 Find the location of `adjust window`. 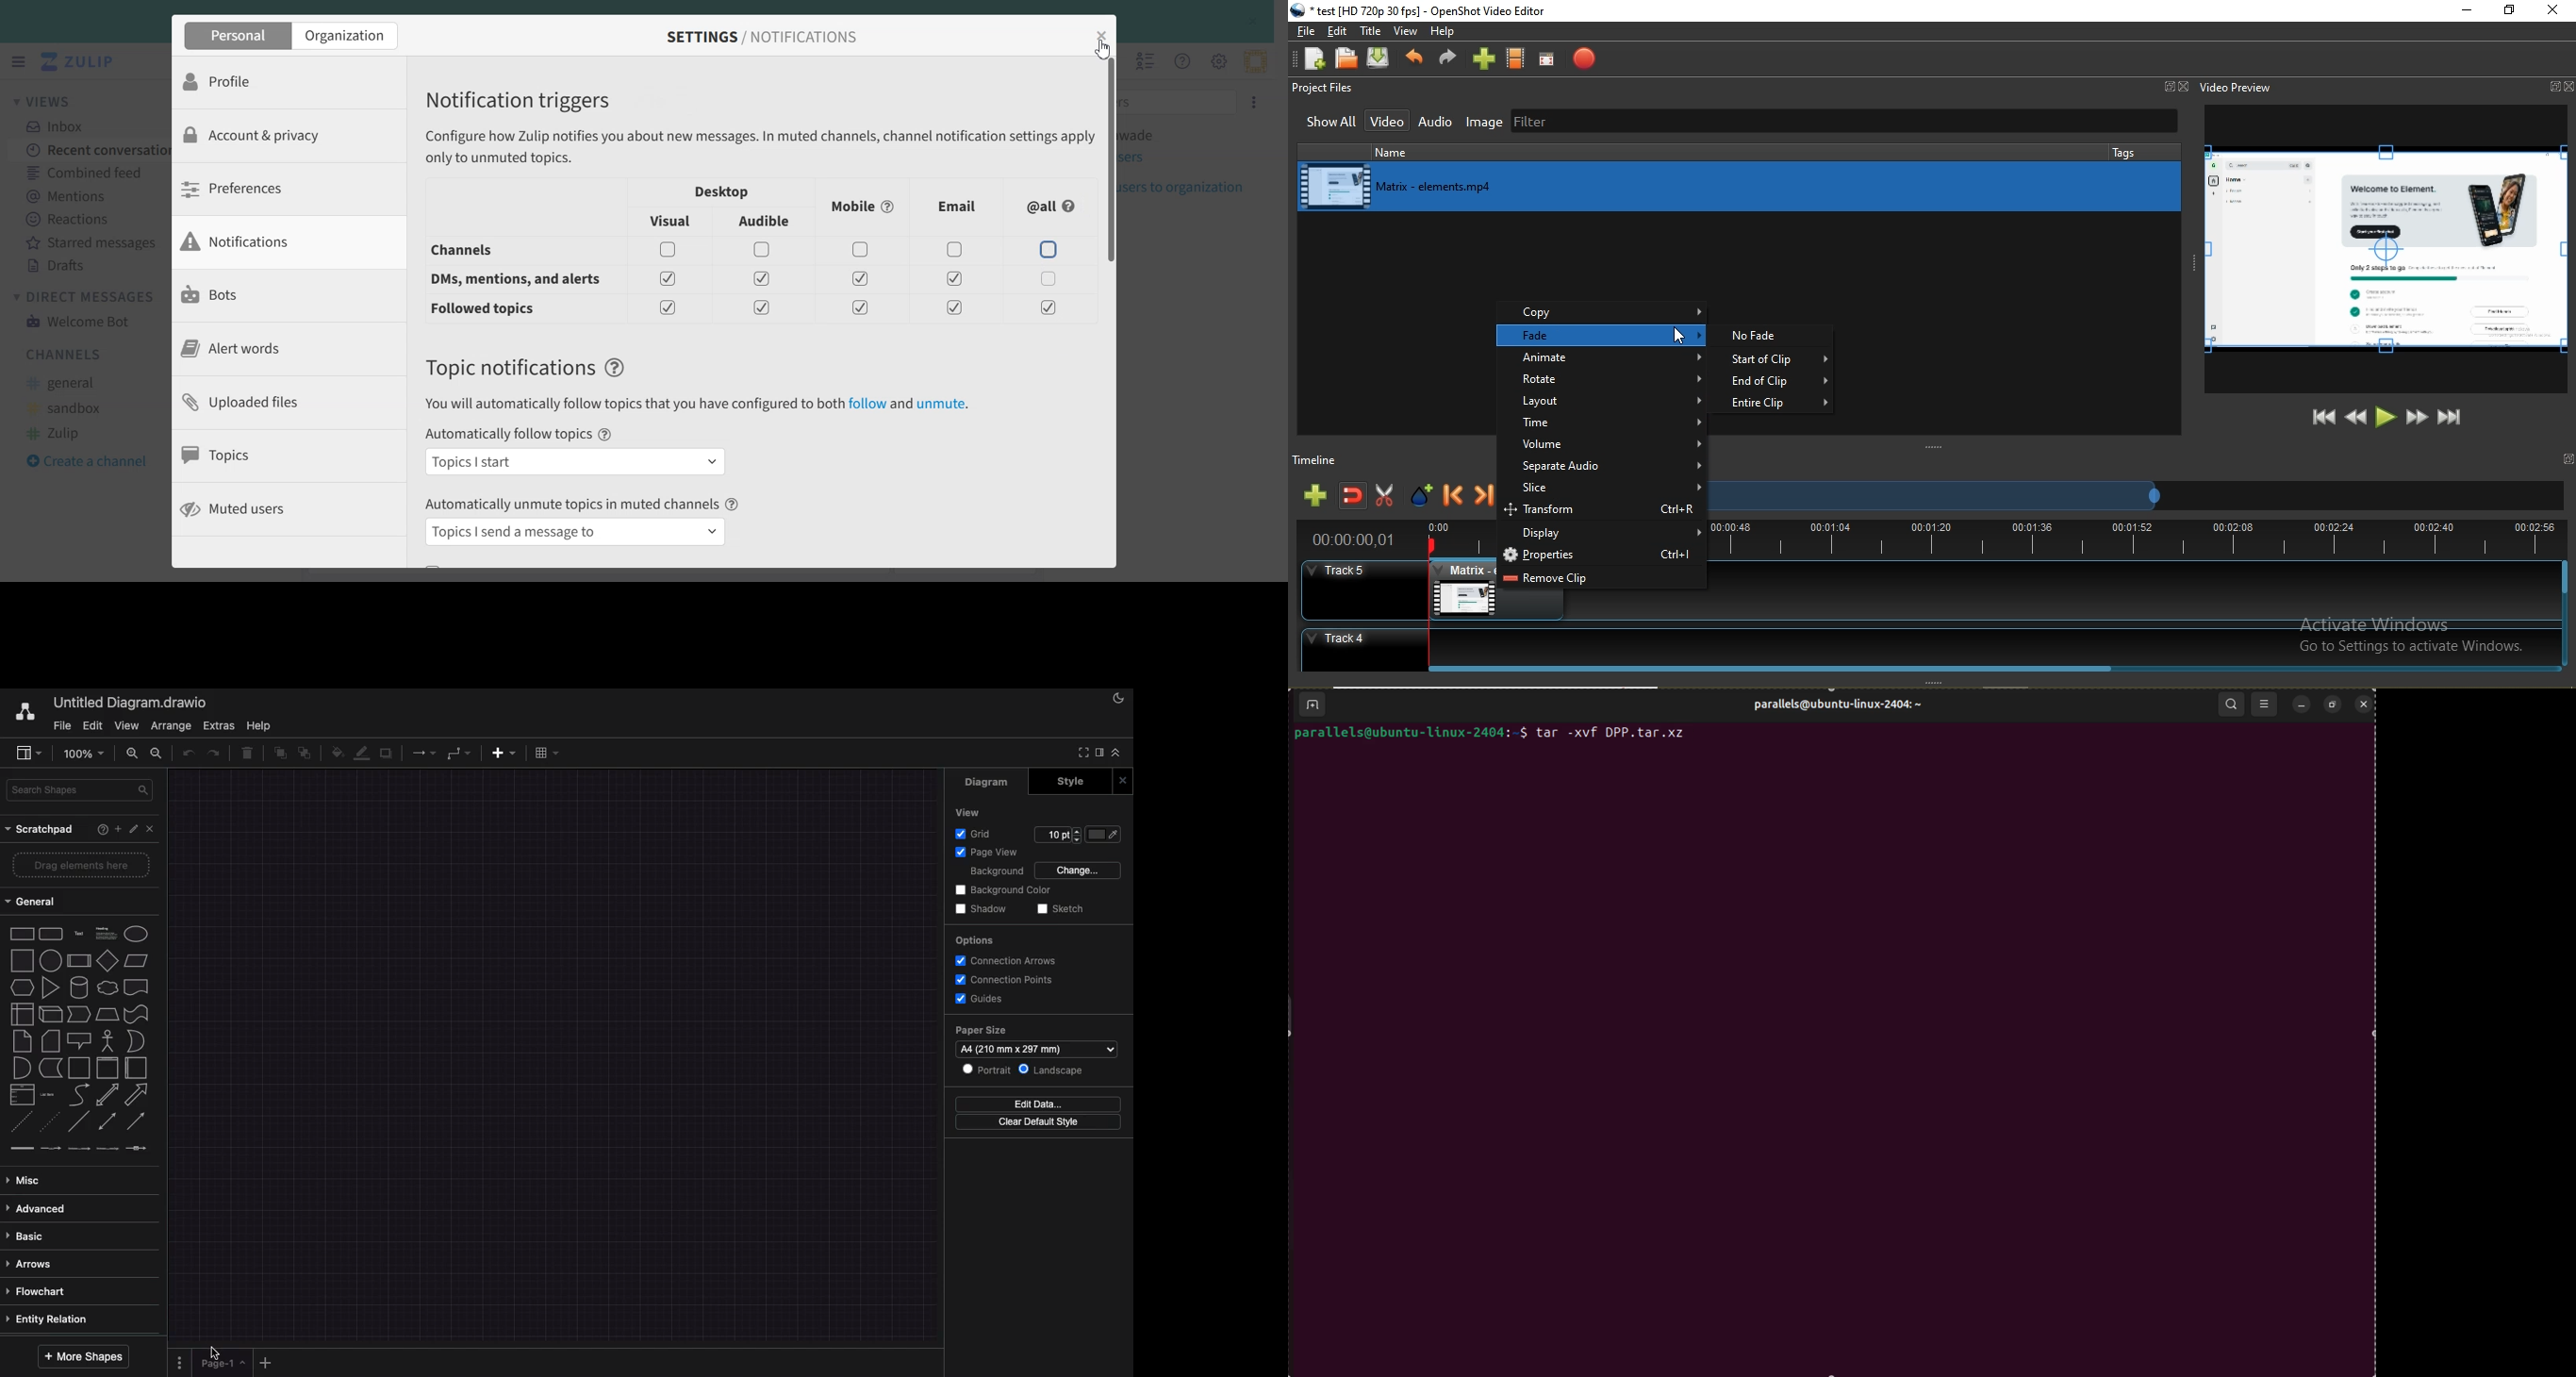

adjust window is located at coordinates (2188, 260).